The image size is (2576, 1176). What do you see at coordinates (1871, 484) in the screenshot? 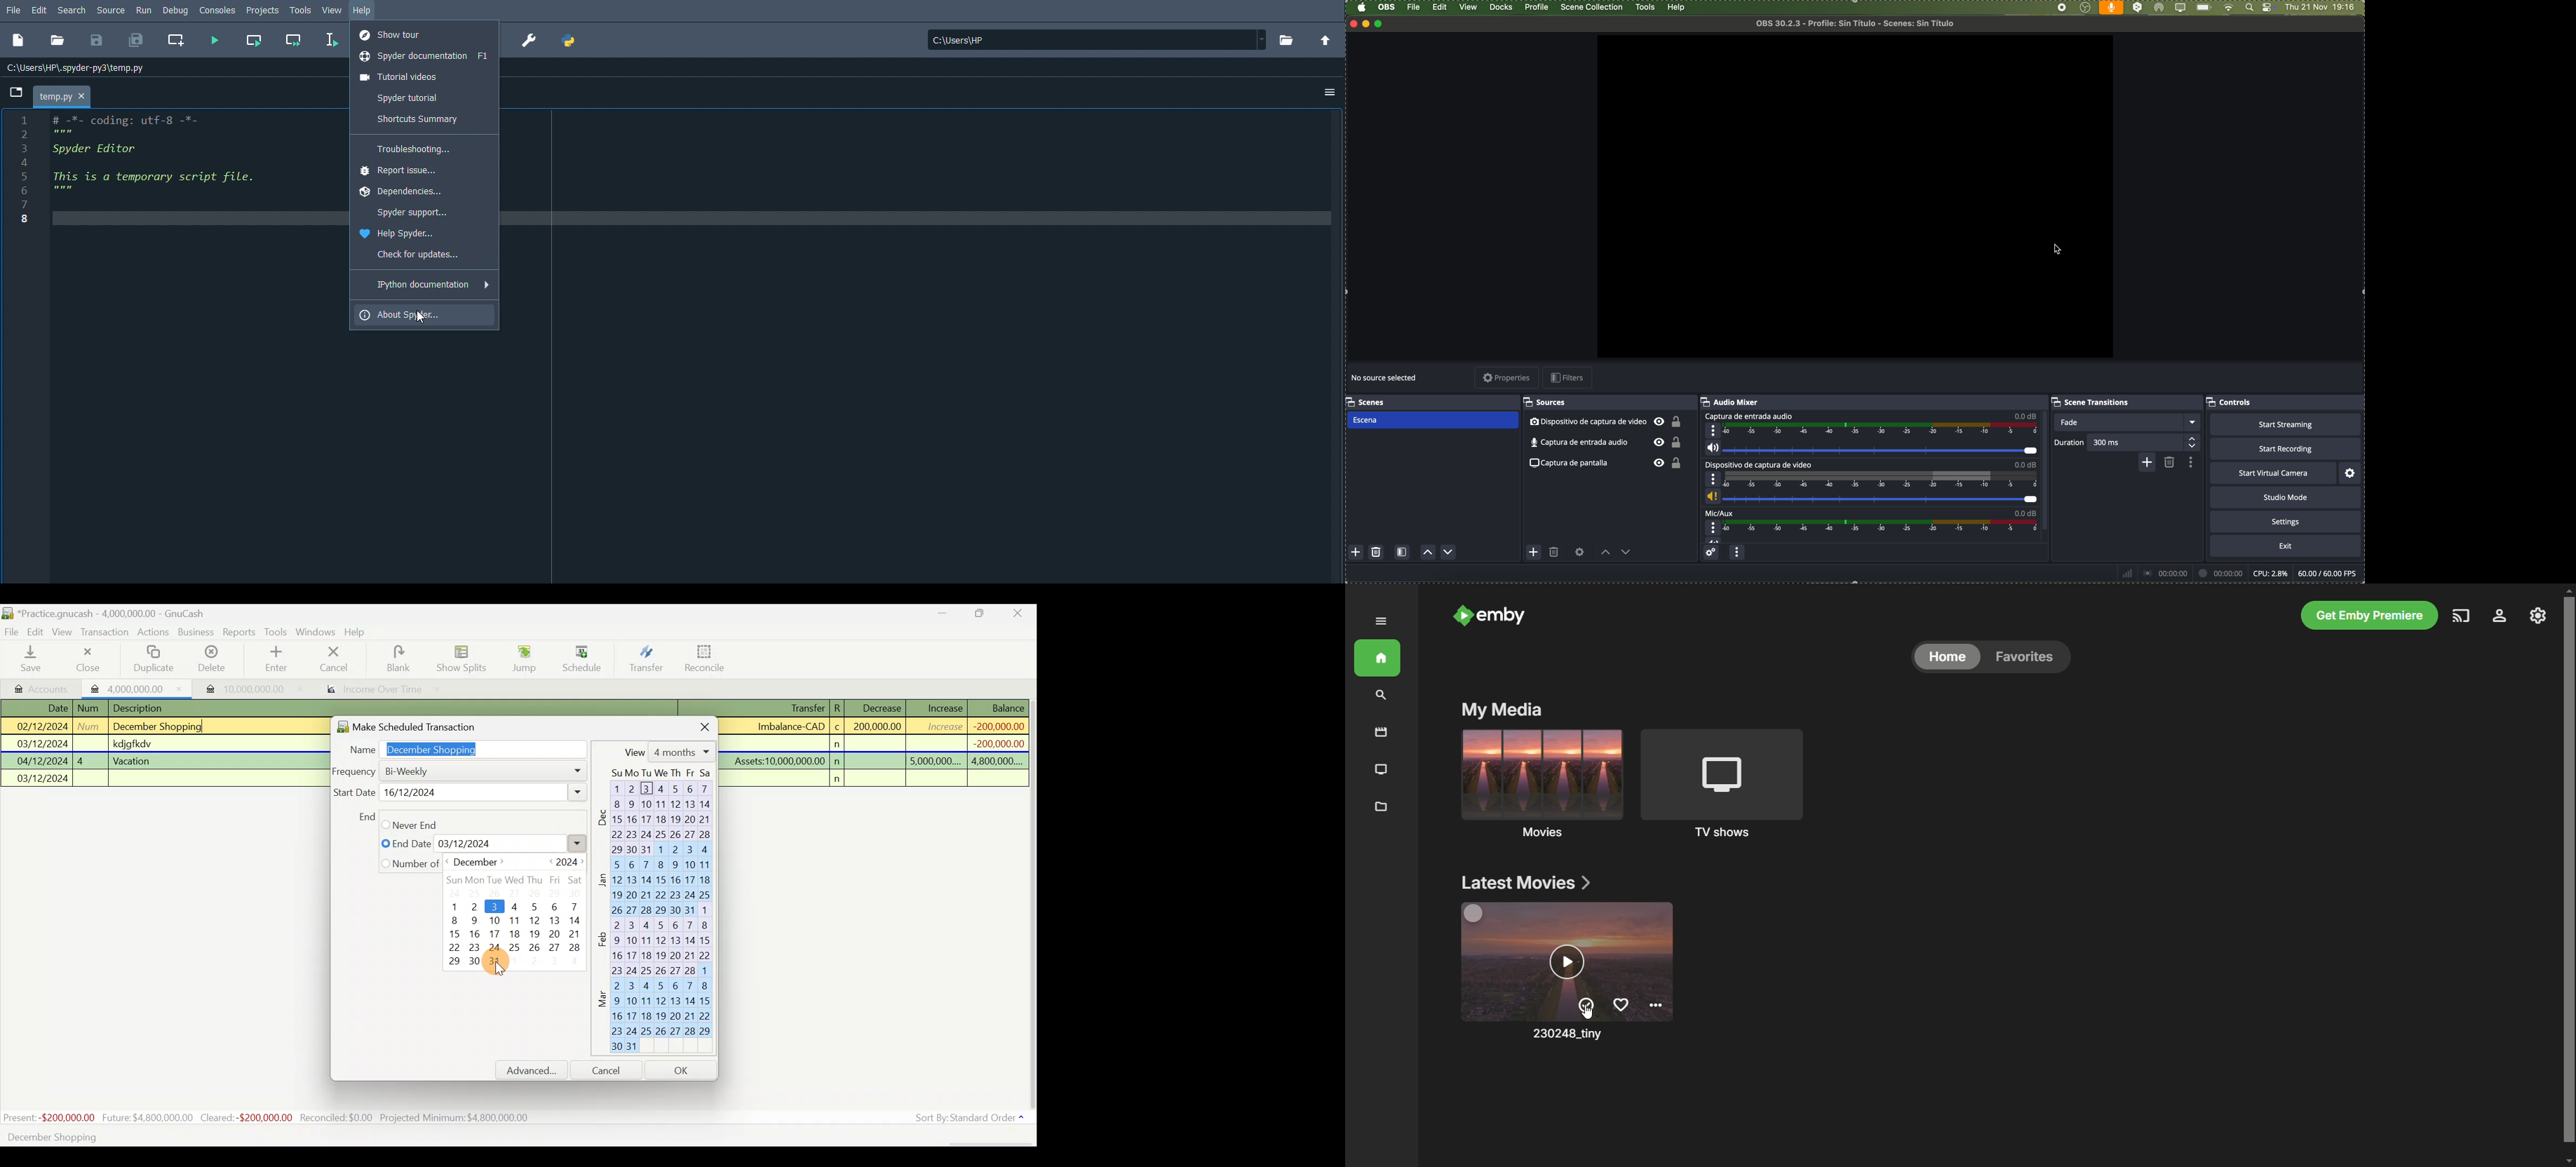
I see `video capture device` at bounding box center [1871, 484].